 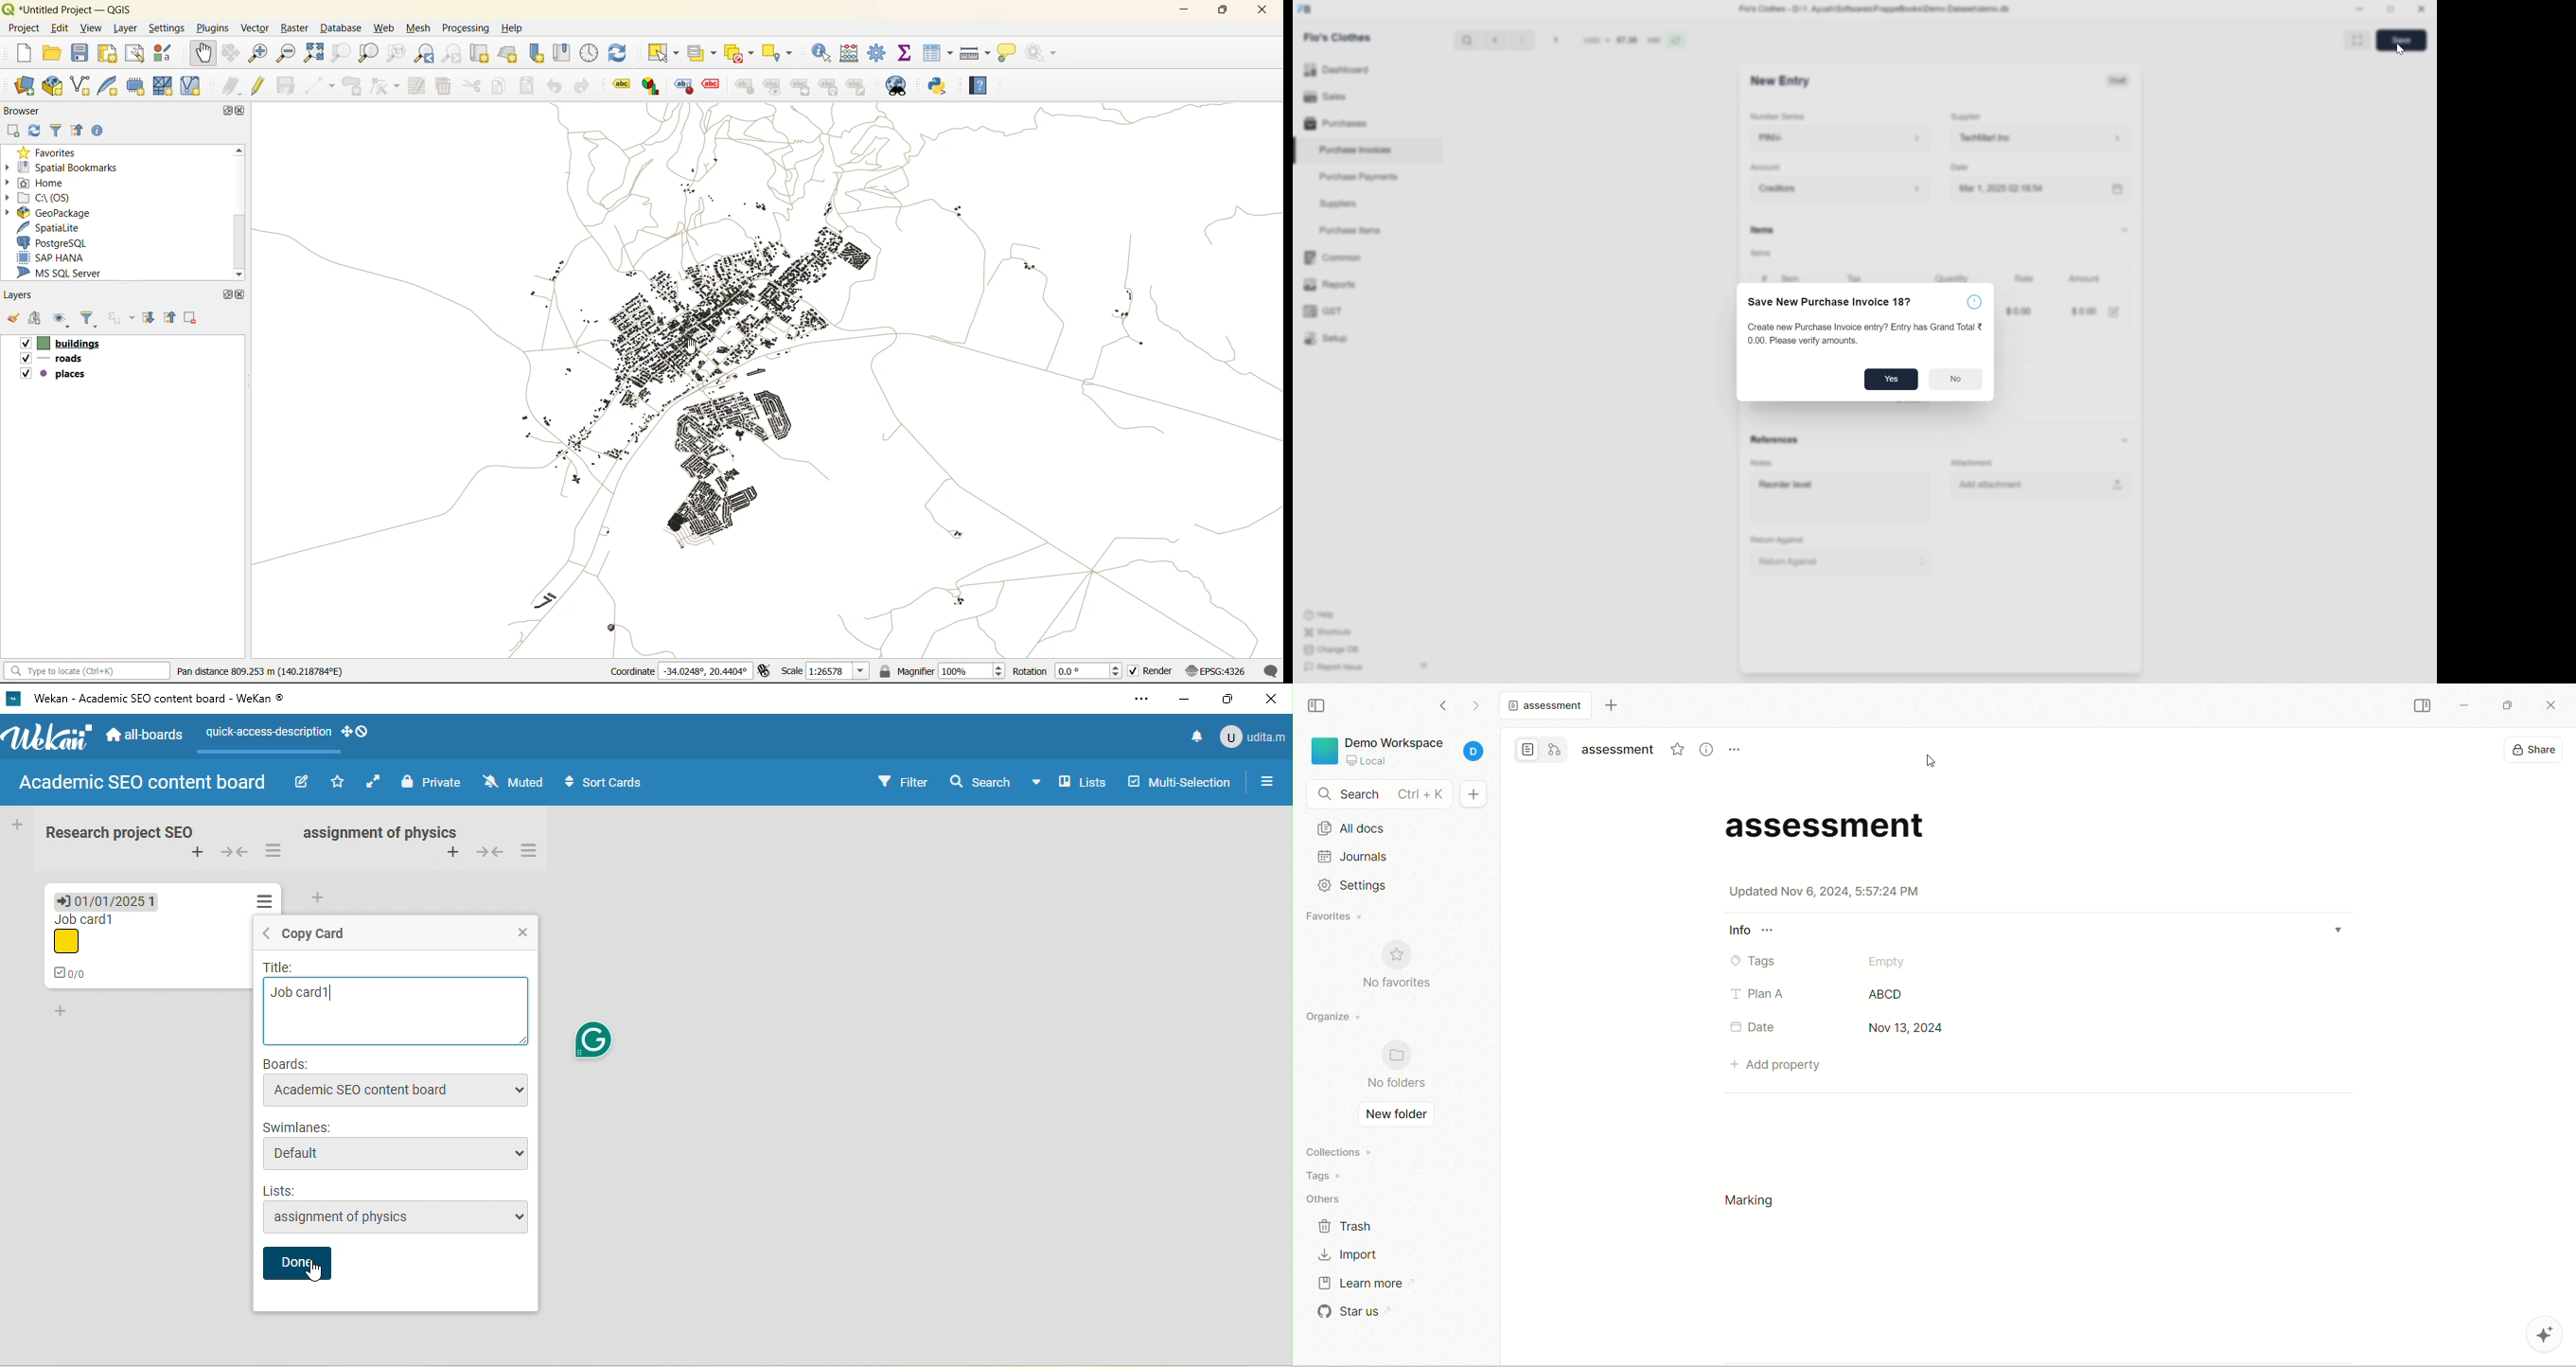 I want to click on job card 1, so click(x=83, y=934).